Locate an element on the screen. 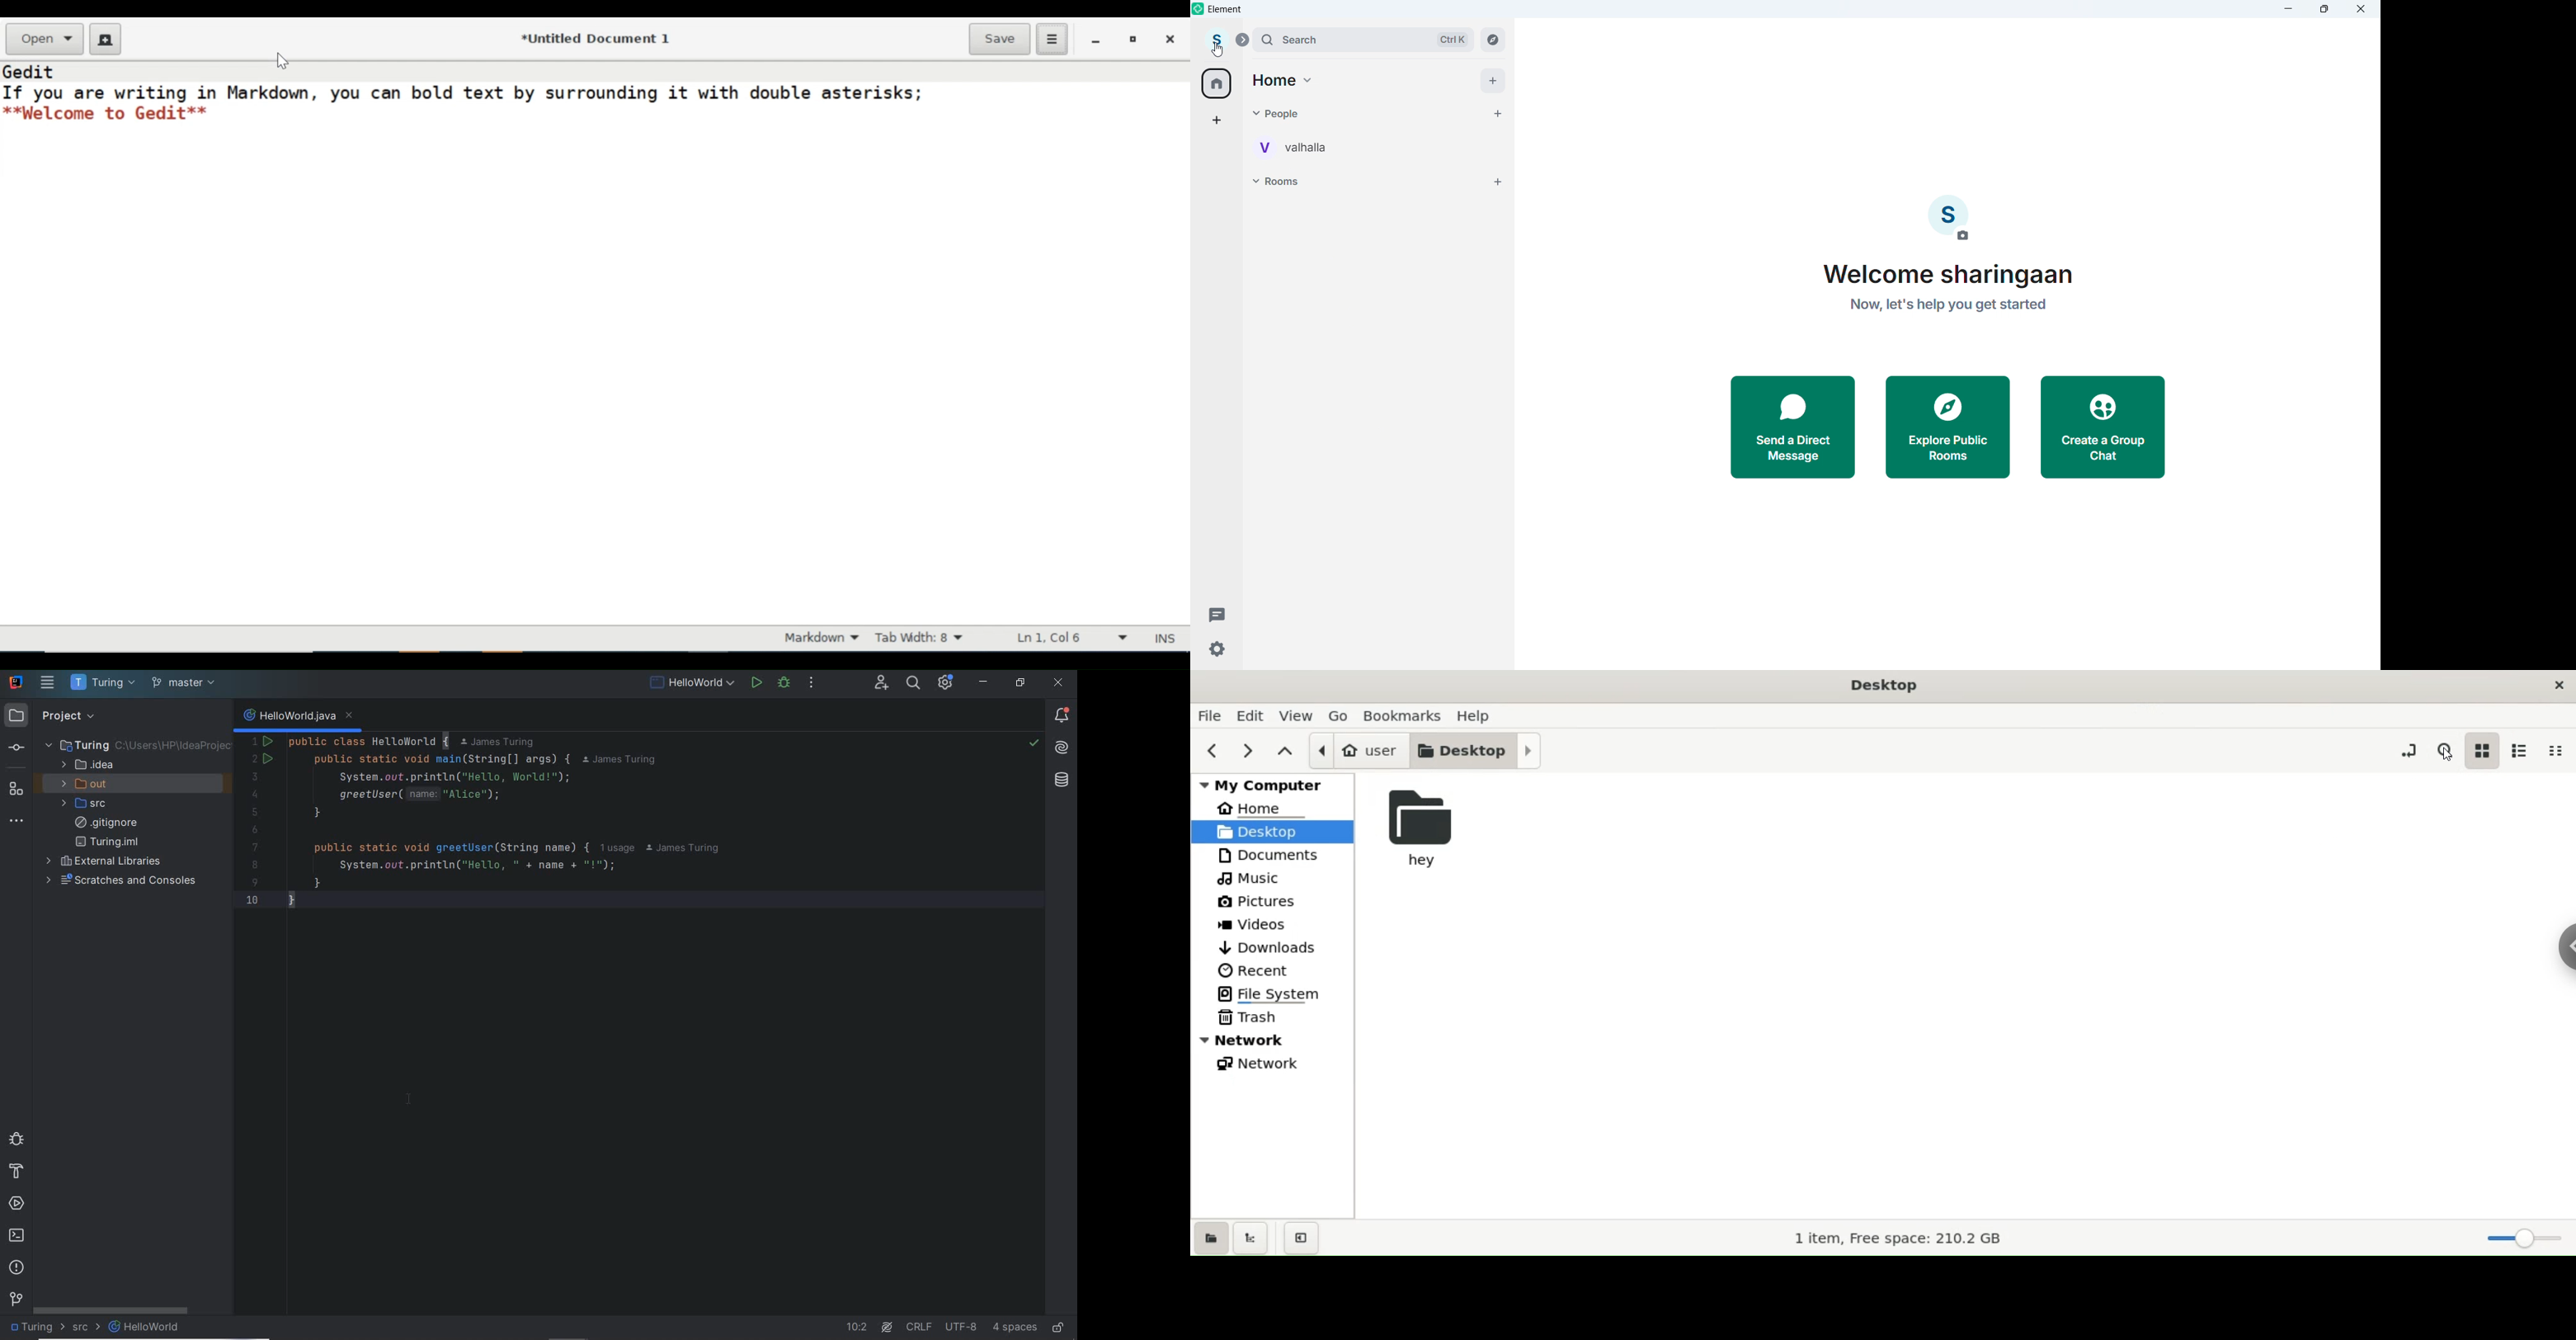 This screenshot has height=1344, width=2576. Tab Width is located at coordinates (929, 638).